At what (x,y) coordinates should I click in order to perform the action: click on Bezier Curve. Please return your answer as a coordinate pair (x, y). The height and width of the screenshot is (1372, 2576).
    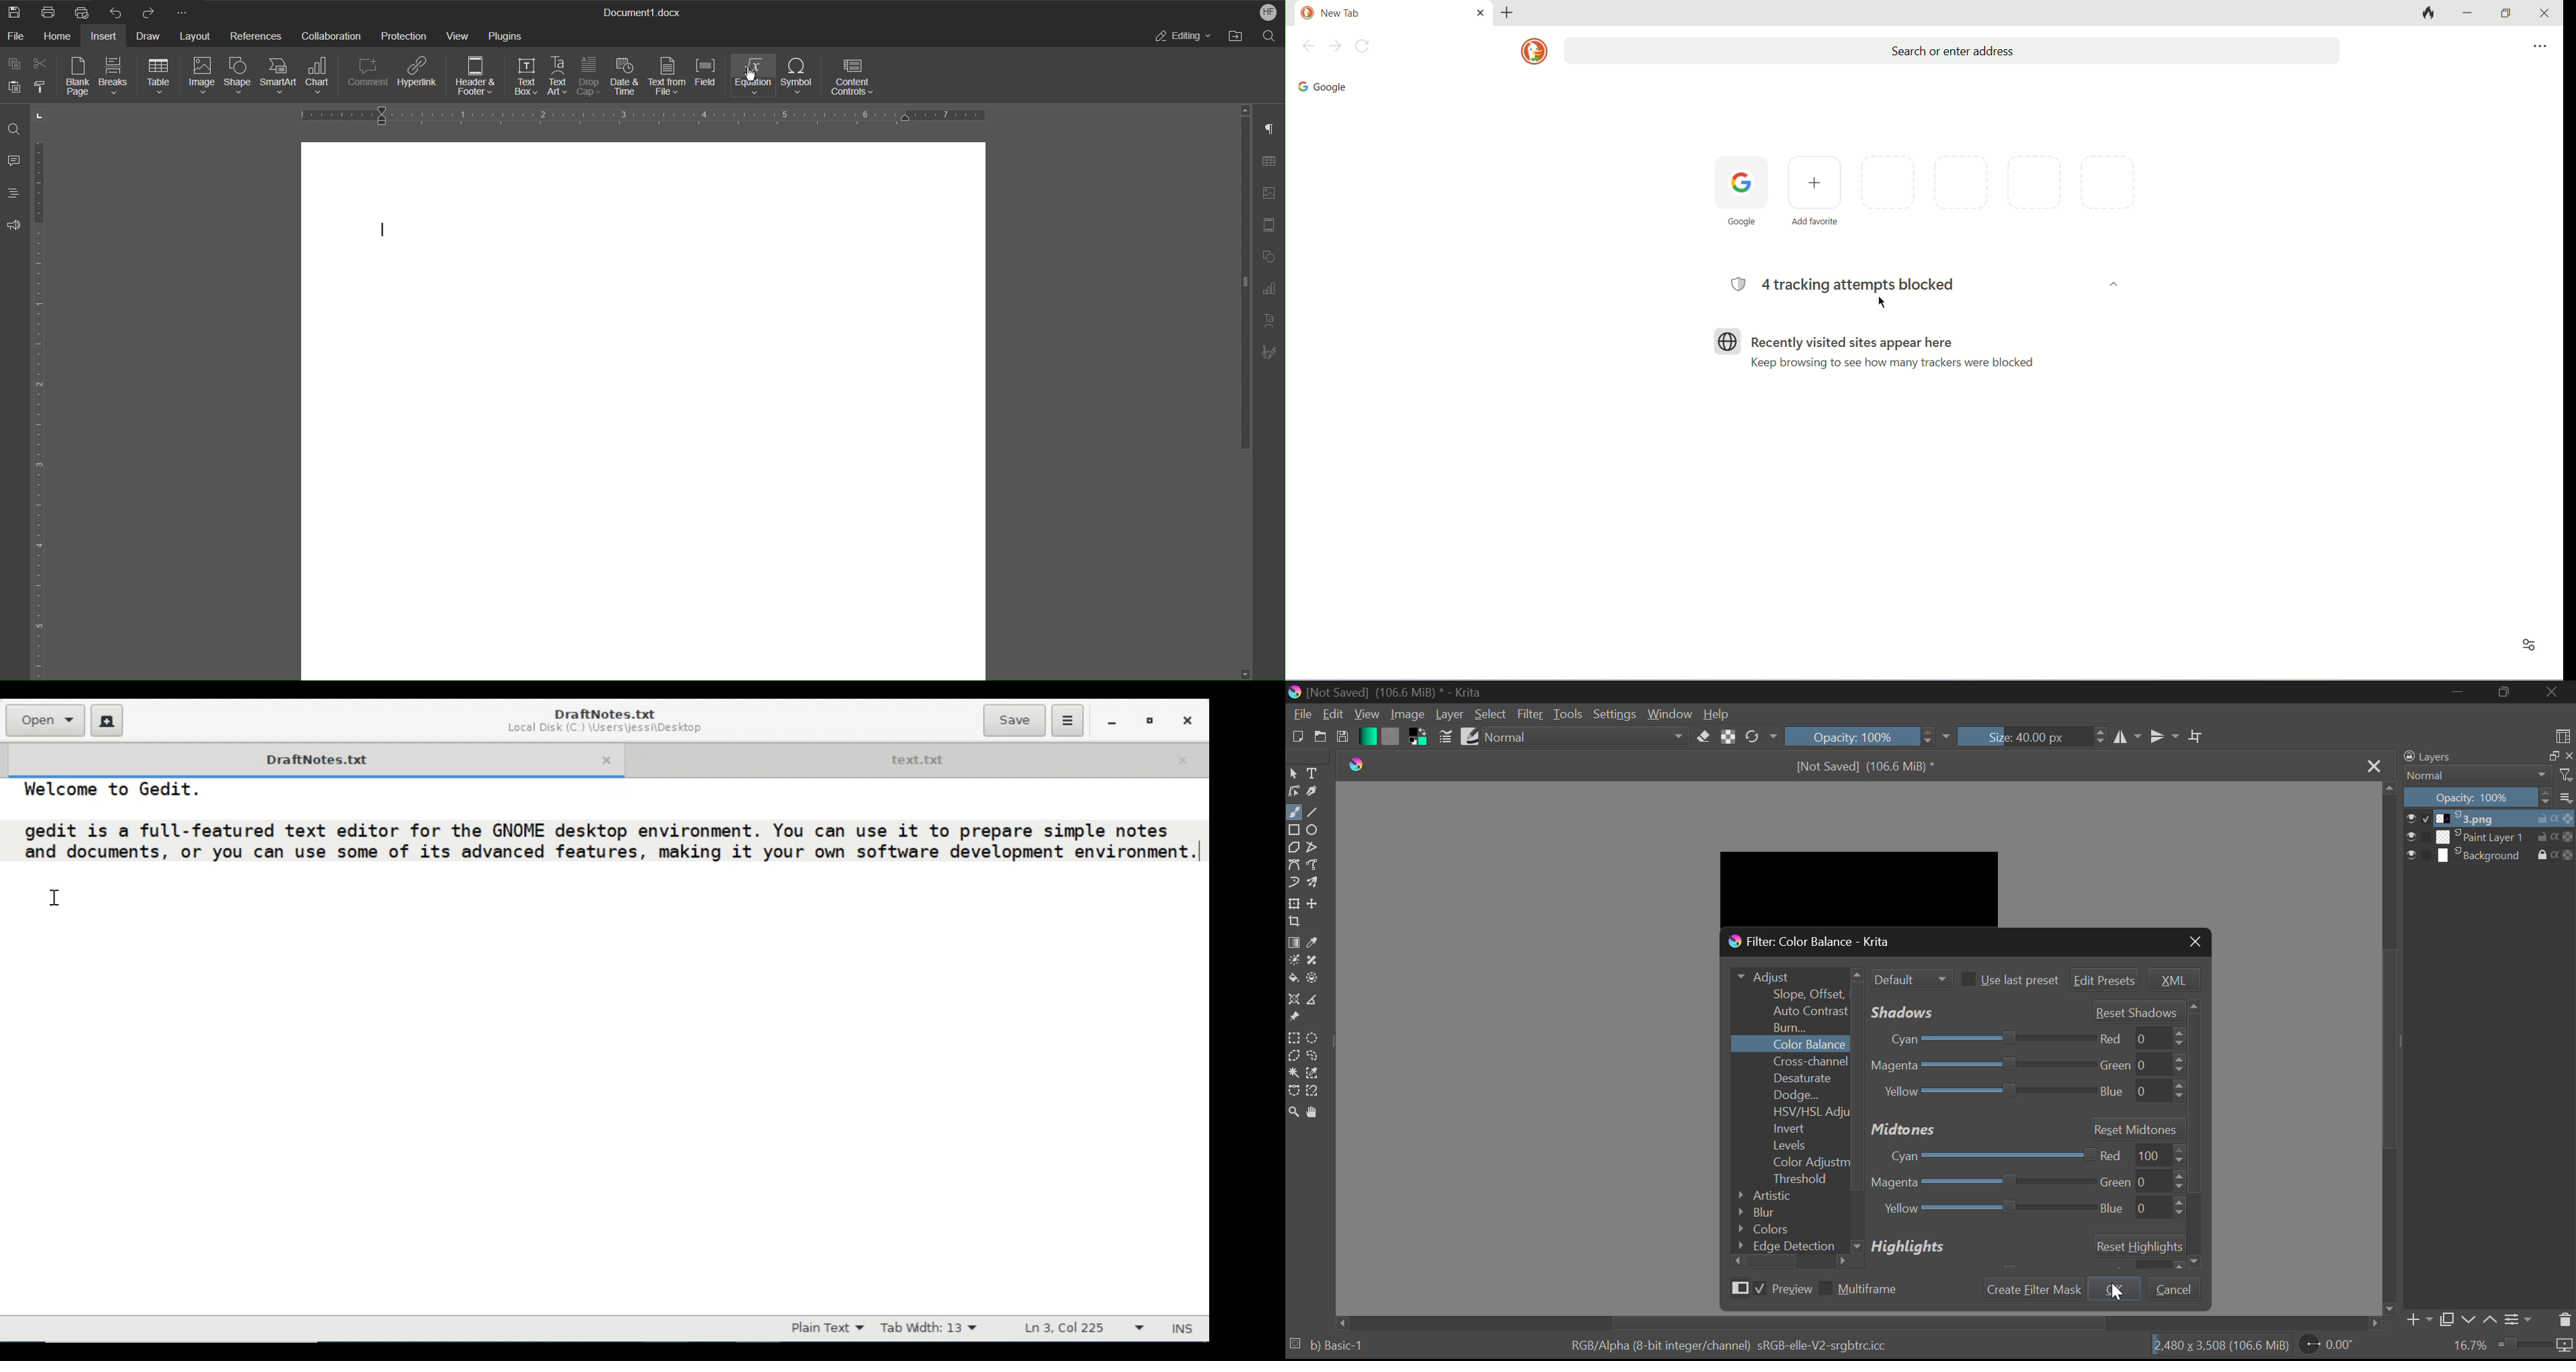
    Looking at the image, I should click on (1296, 866).